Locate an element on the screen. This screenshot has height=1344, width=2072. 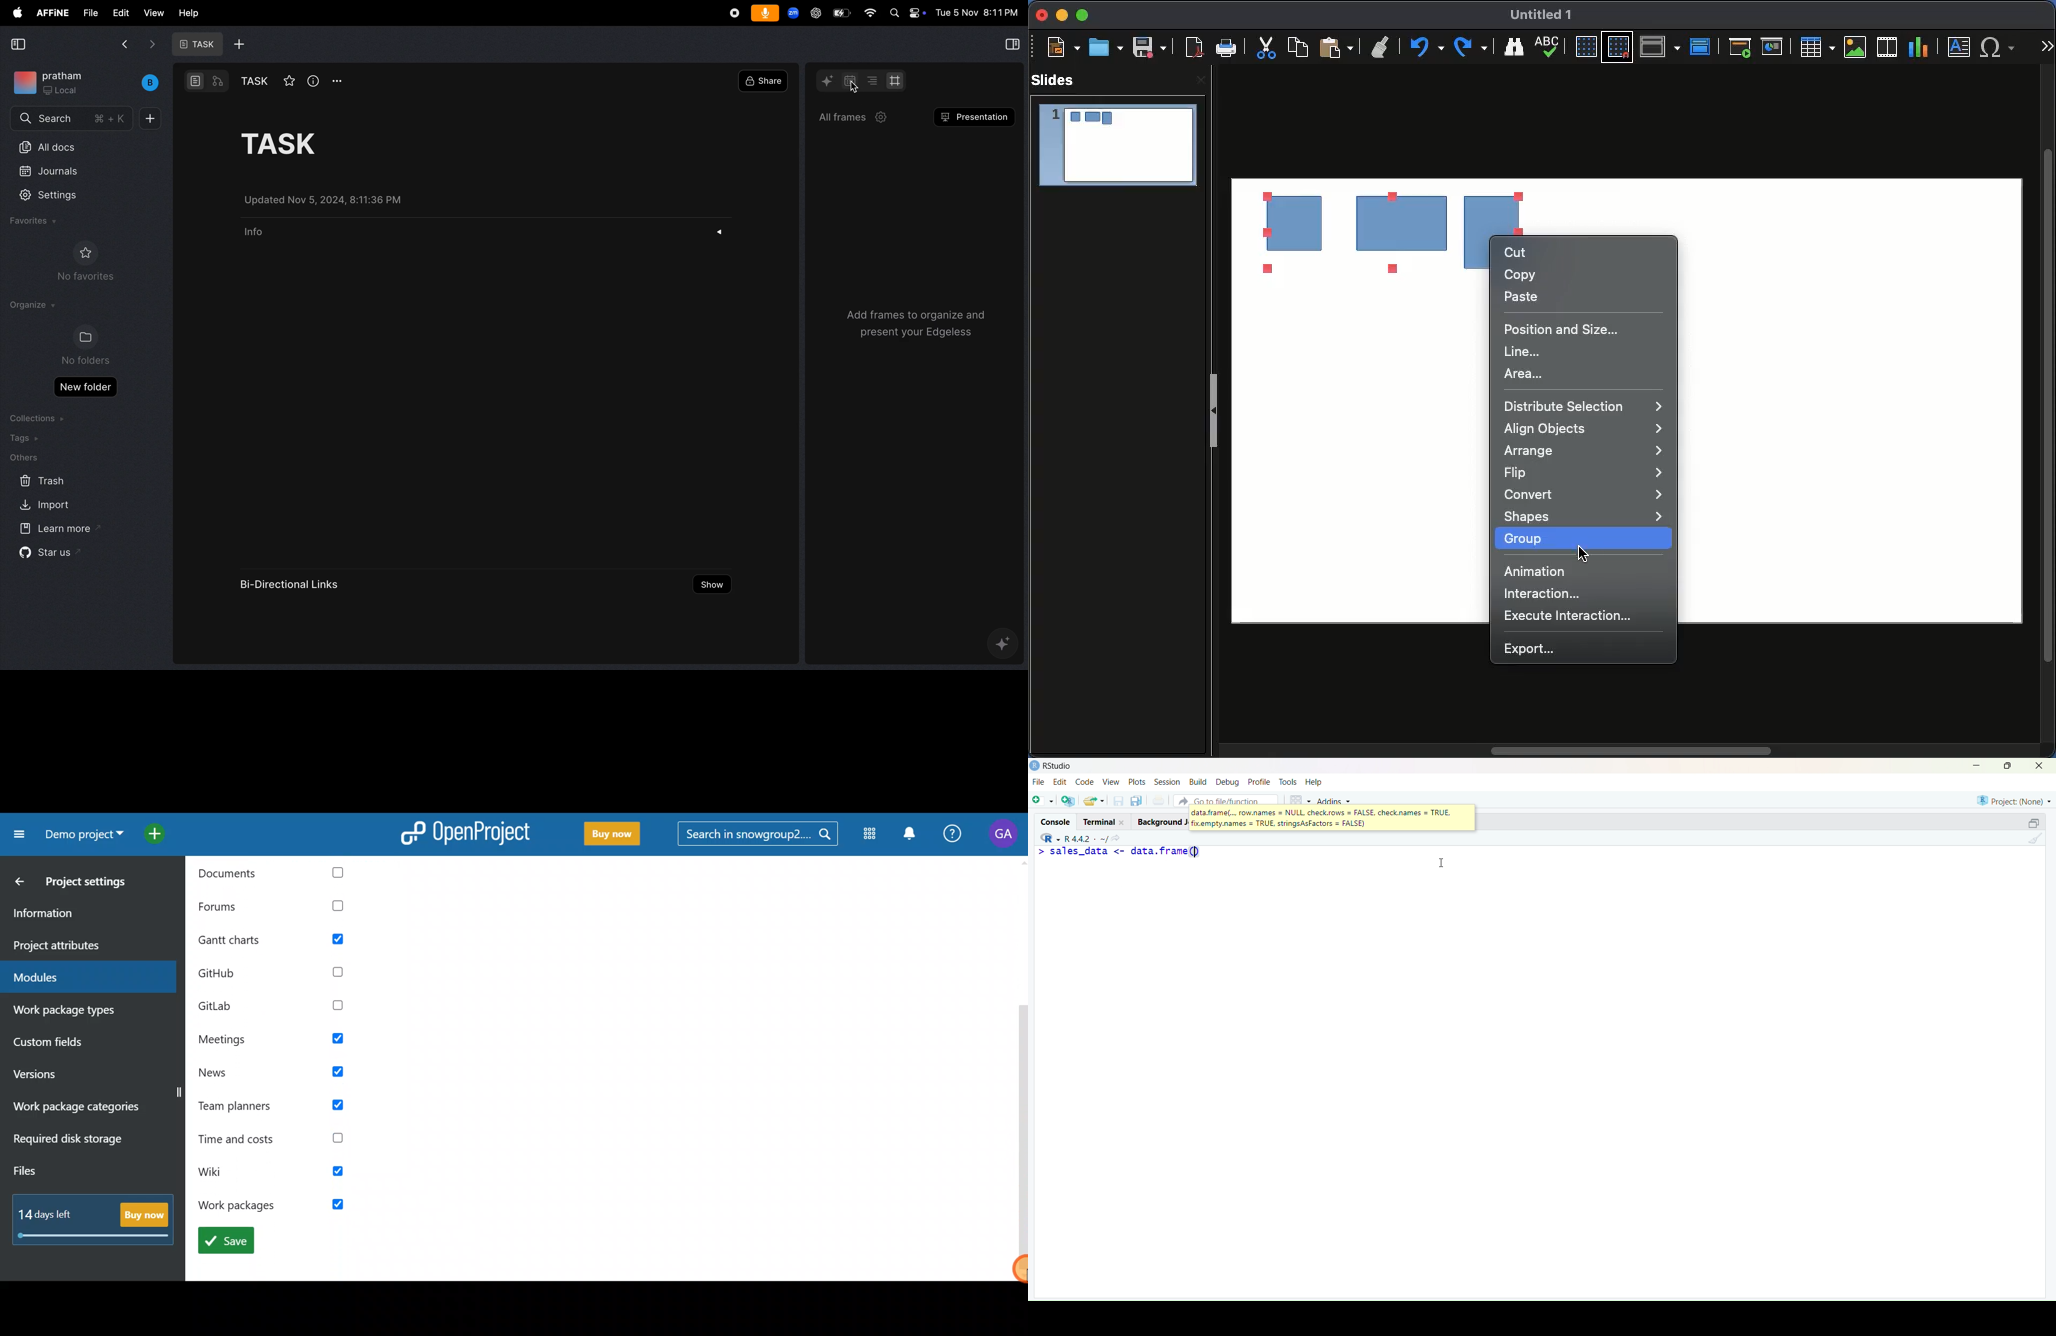
View is located at coordinates (1113, 783).